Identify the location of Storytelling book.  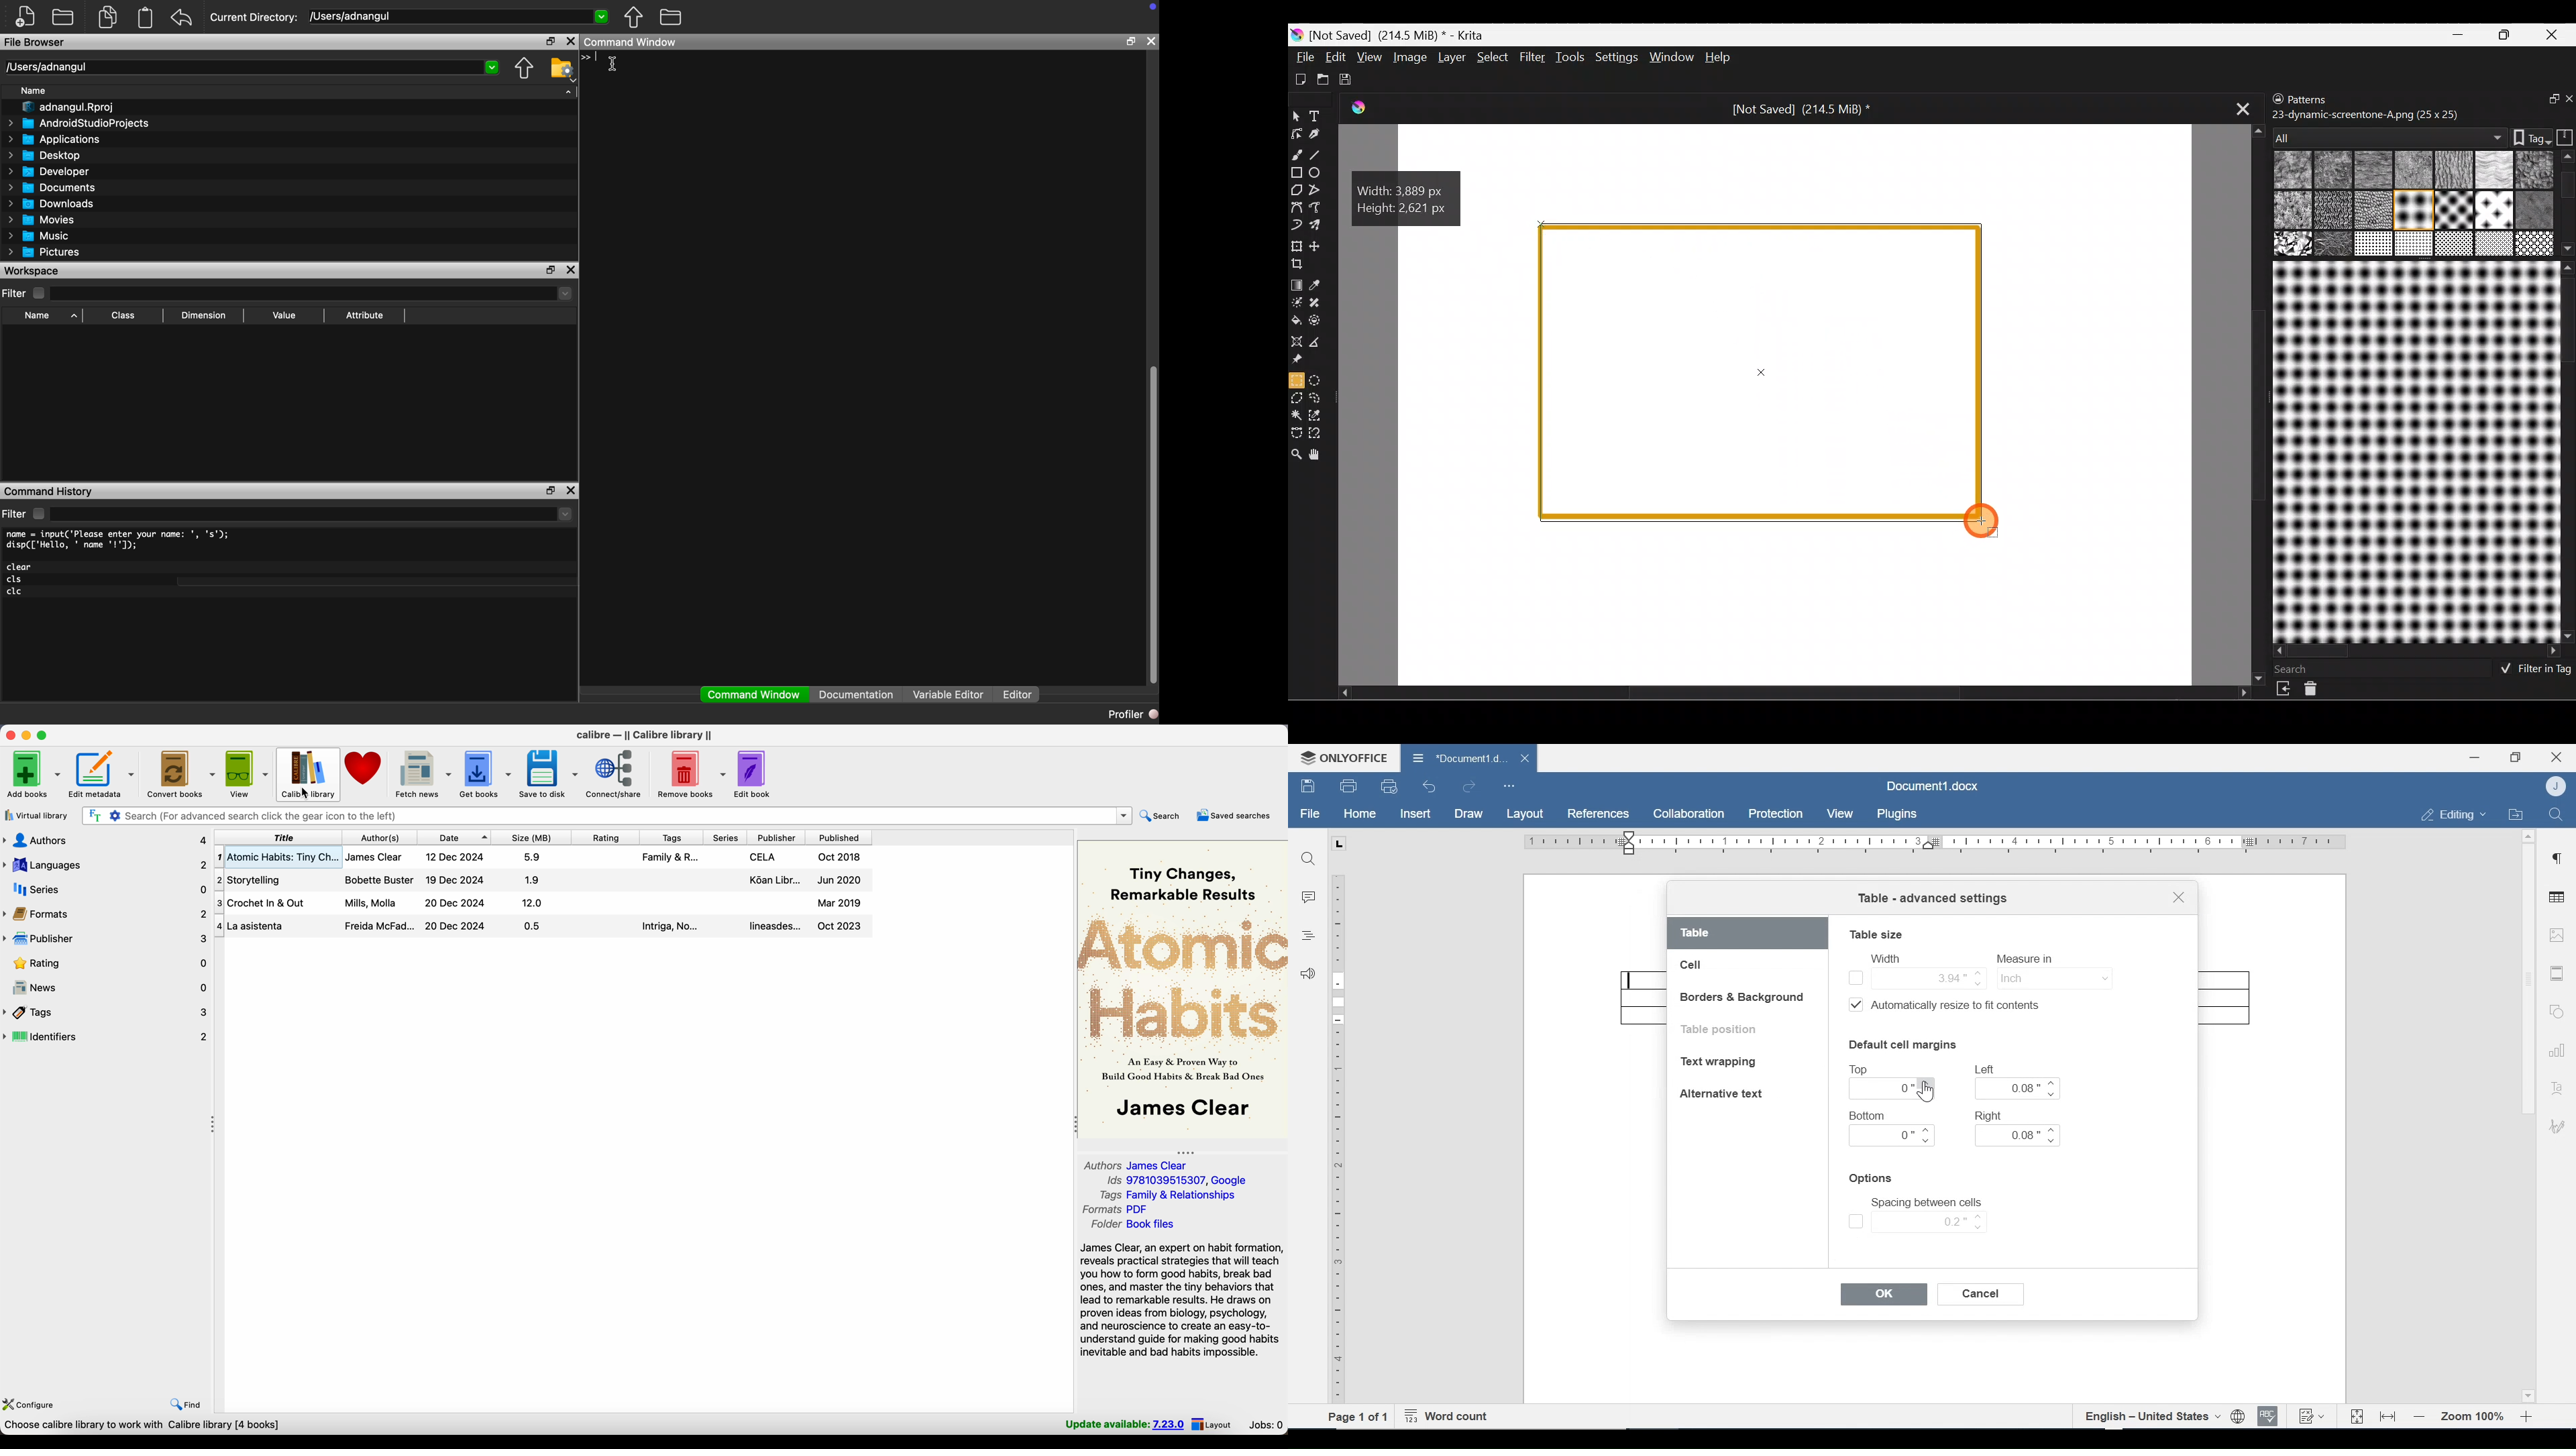
(543, 880).